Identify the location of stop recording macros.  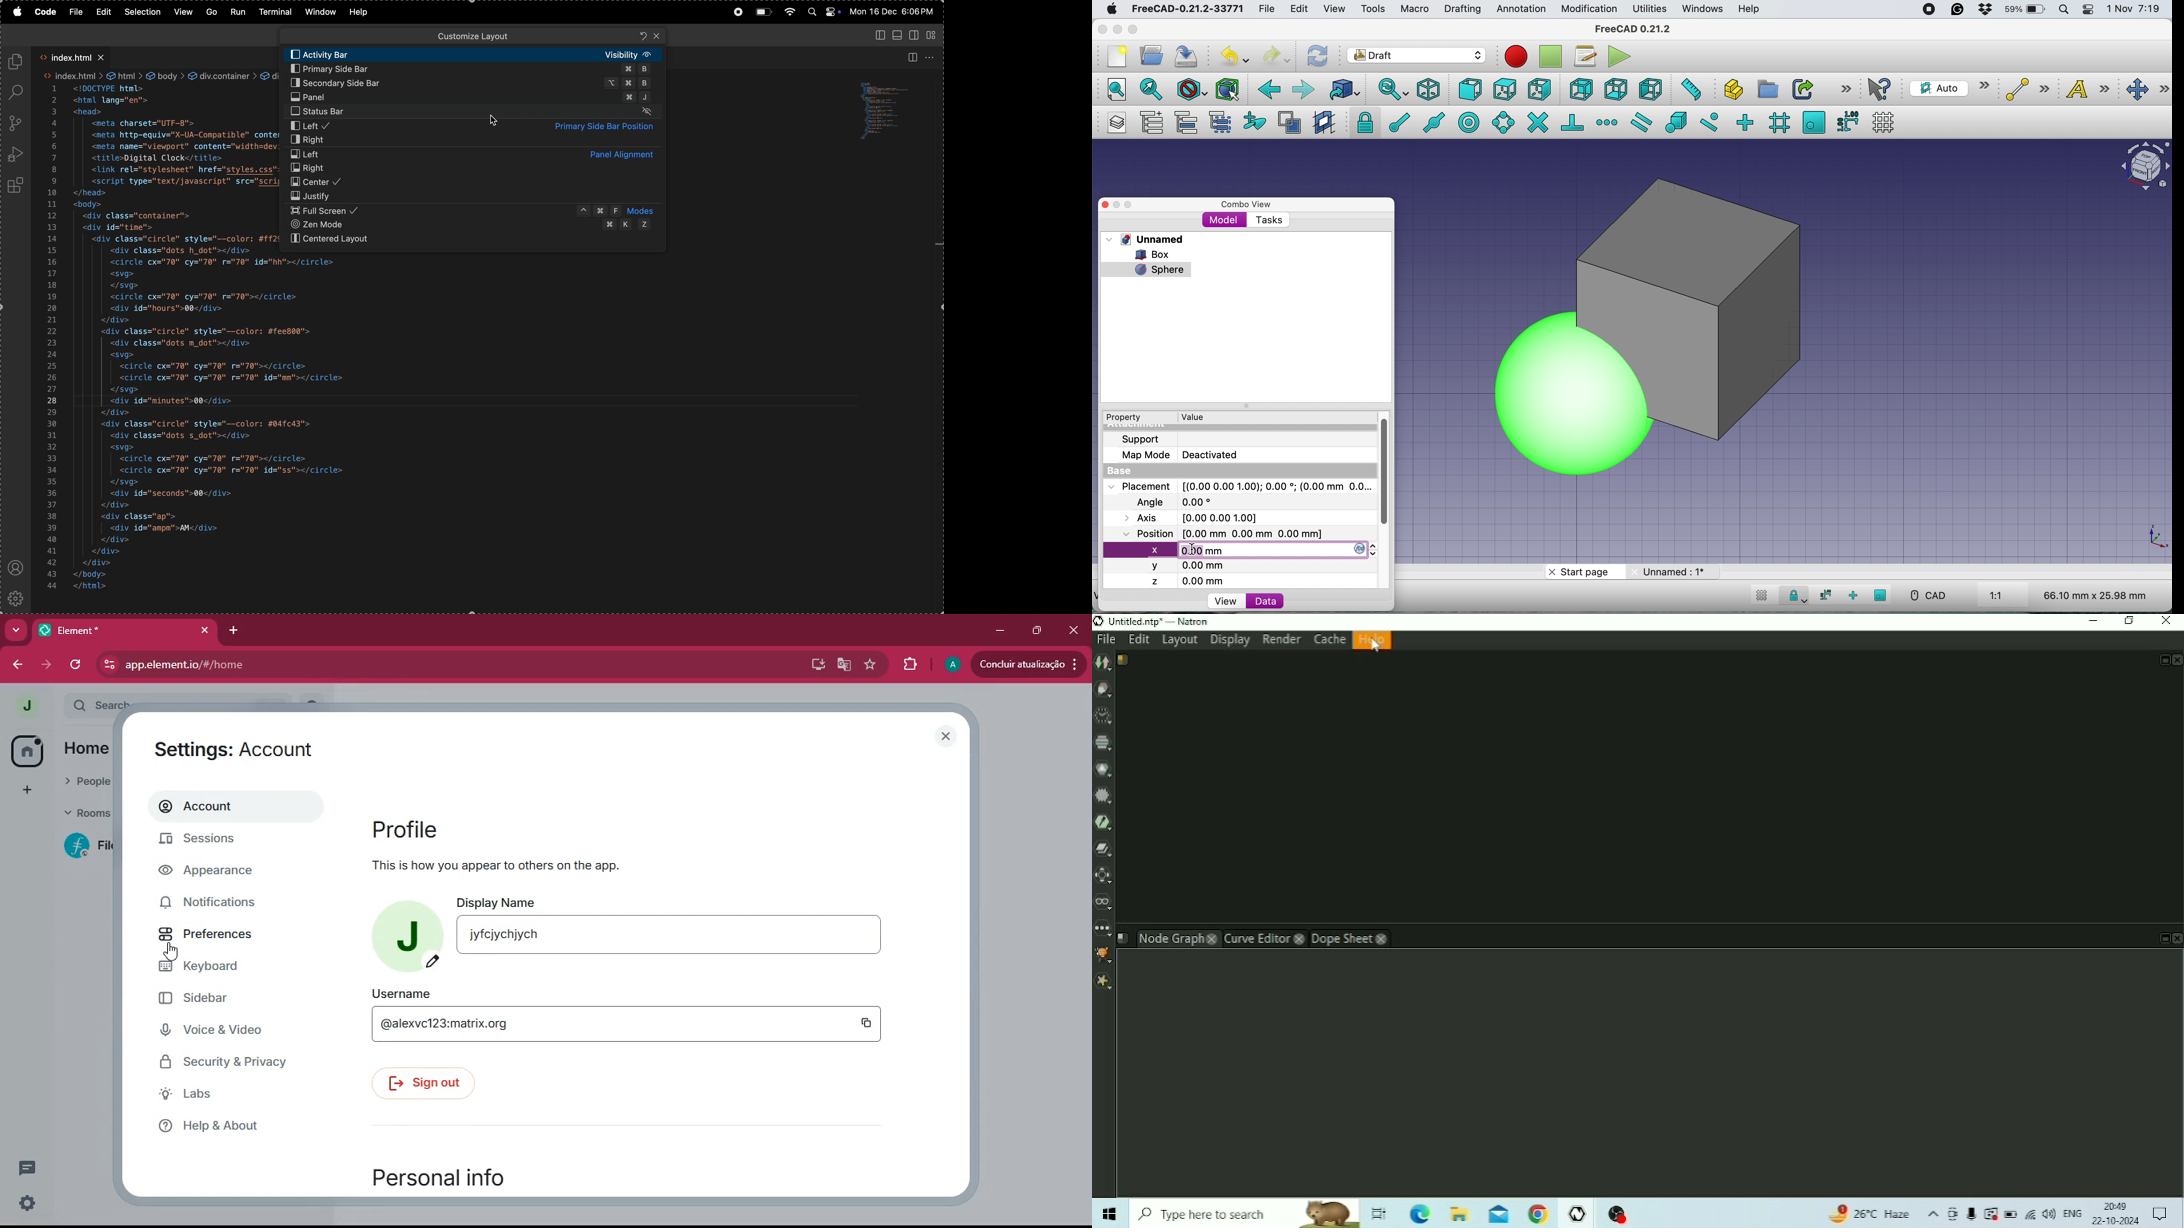
(1552, 57).